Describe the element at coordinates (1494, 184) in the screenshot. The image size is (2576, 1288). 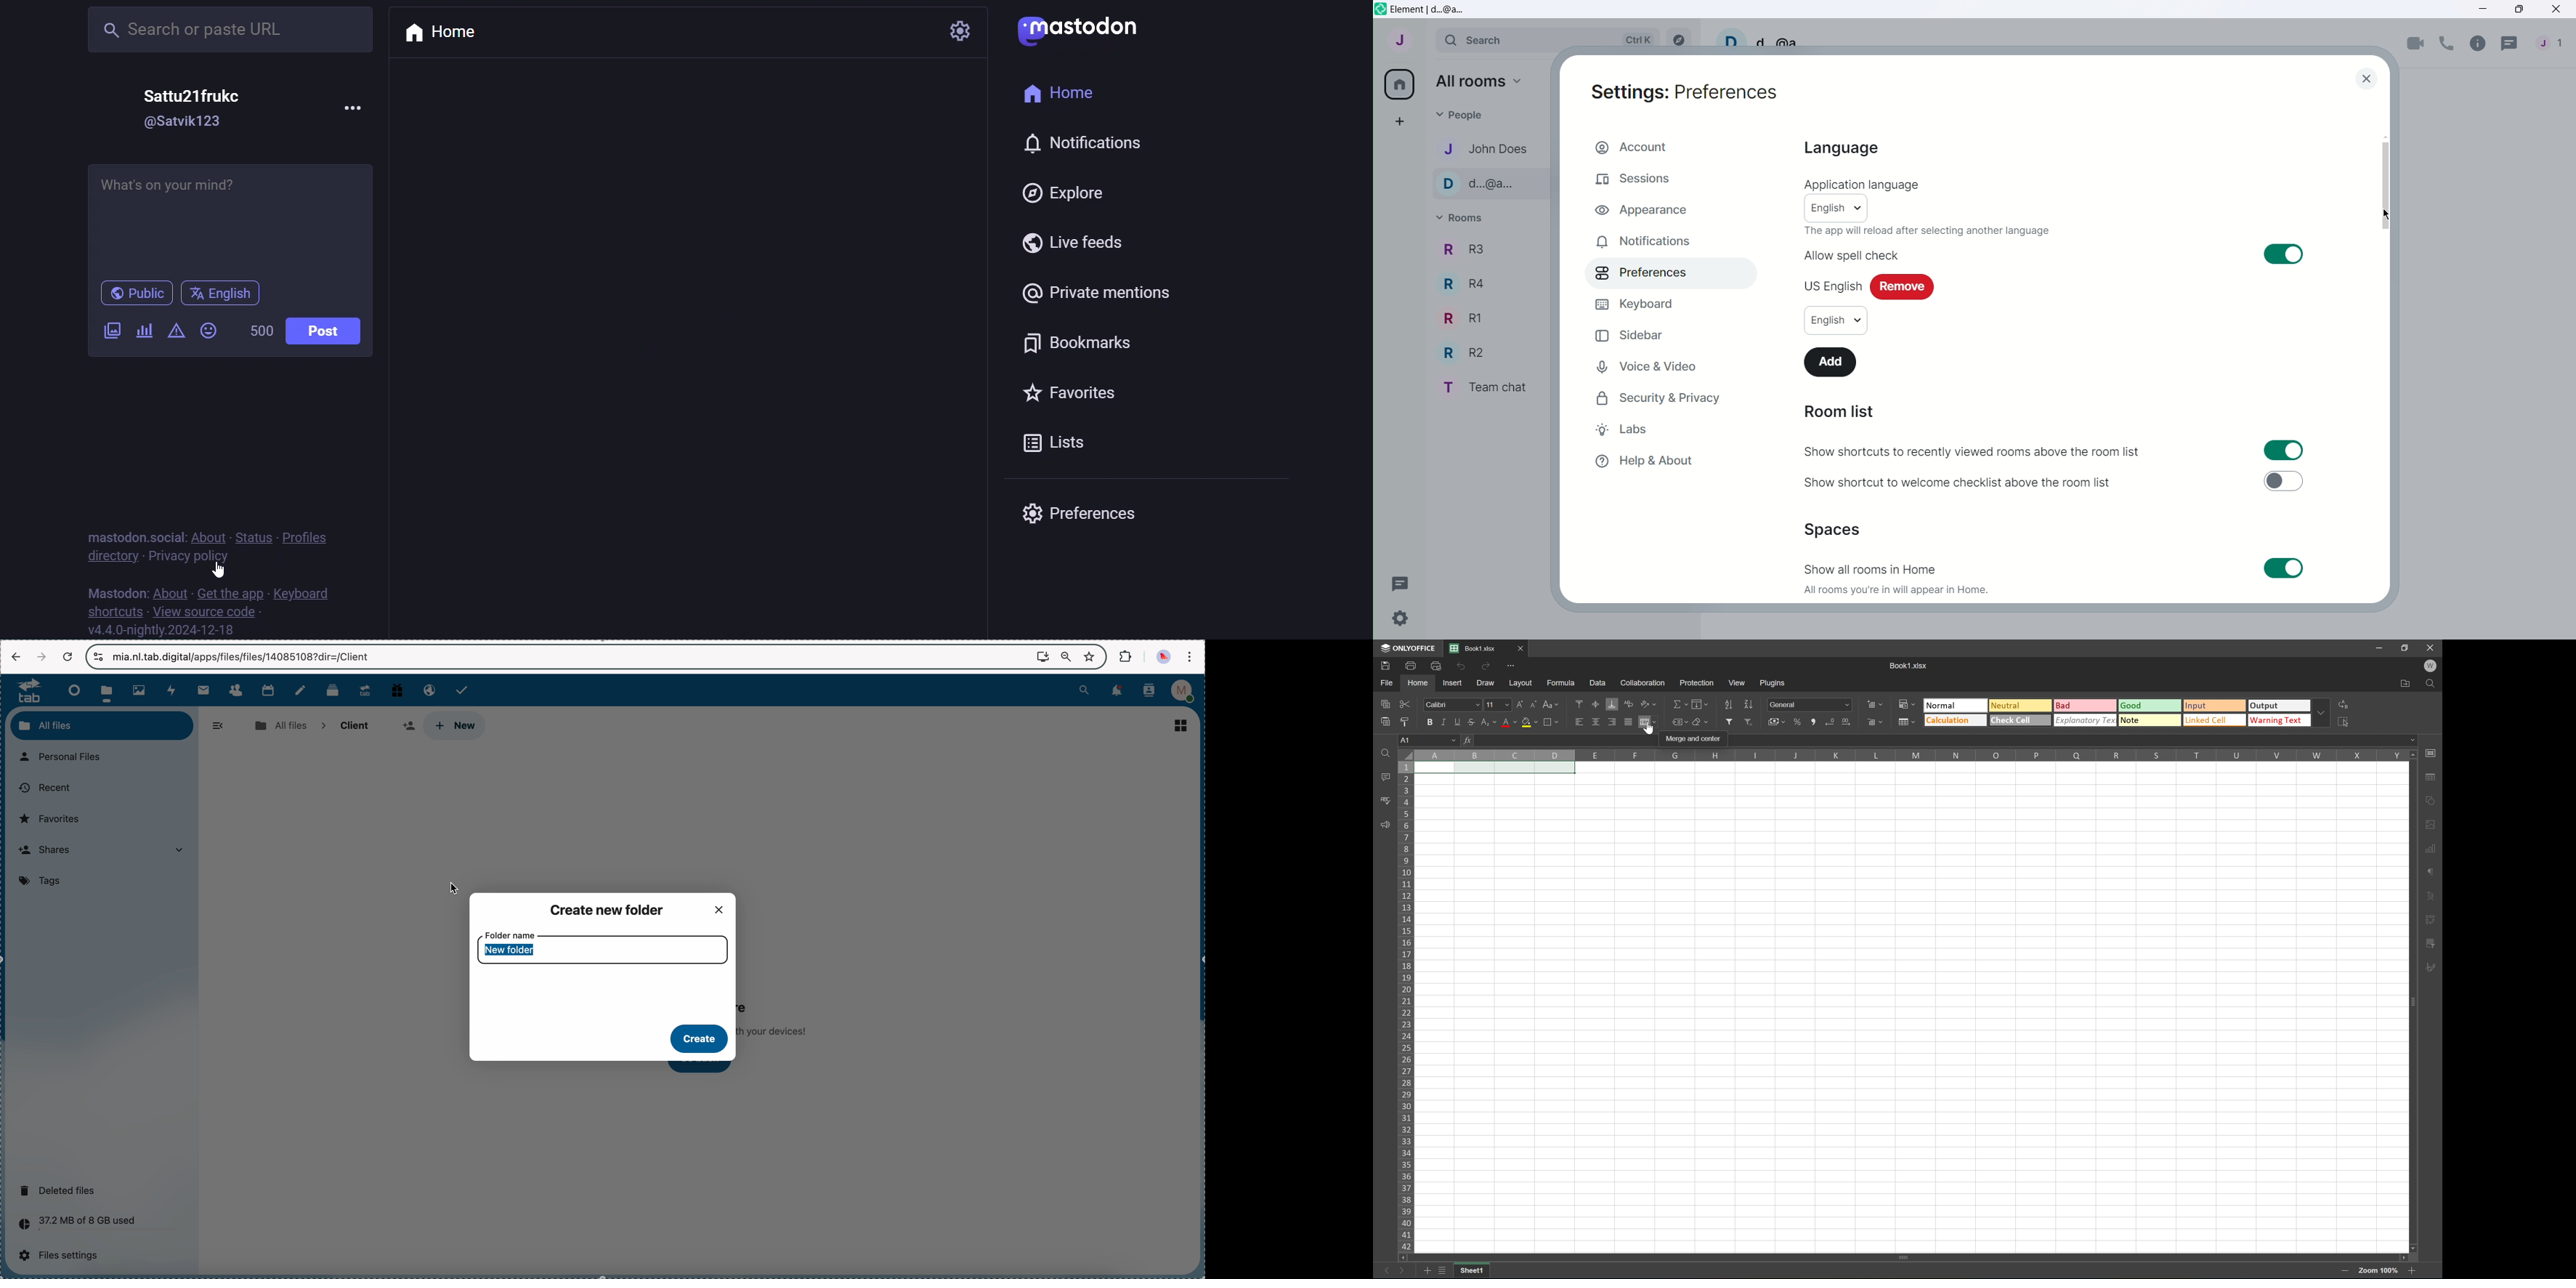
I see `d...@a... - Contact name` at that location.